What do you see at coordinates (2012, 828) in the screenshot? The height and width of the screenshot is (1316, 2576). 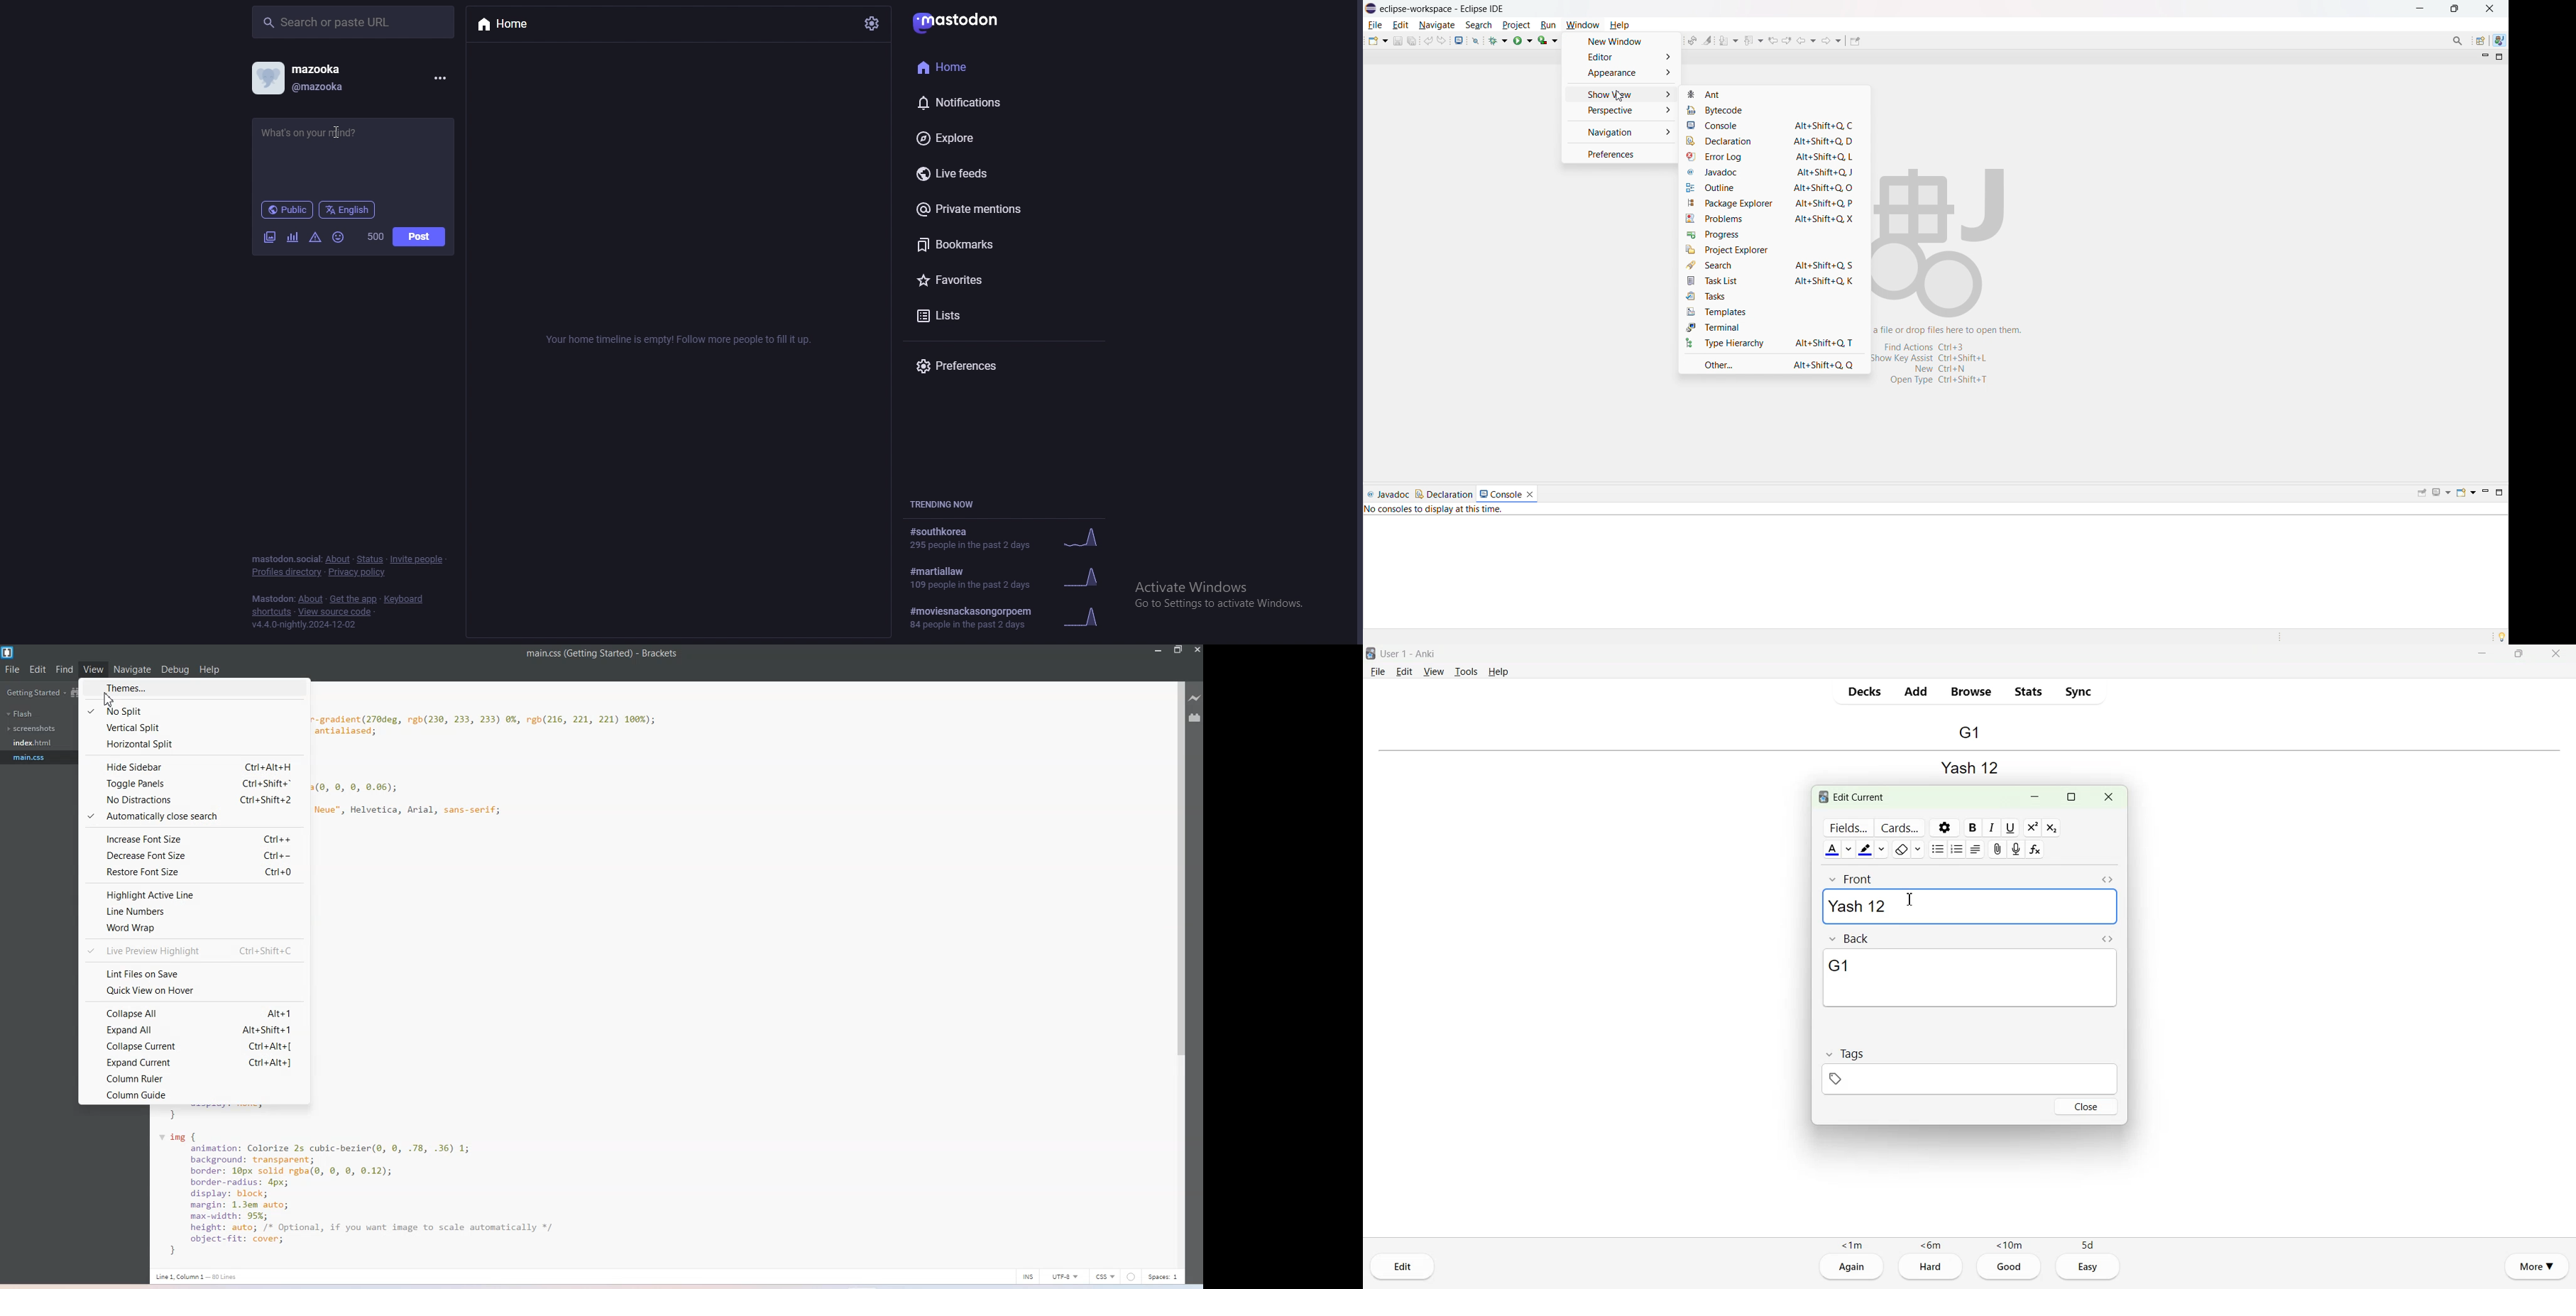 I see `Underline text` at bounding box center [2012, 828].